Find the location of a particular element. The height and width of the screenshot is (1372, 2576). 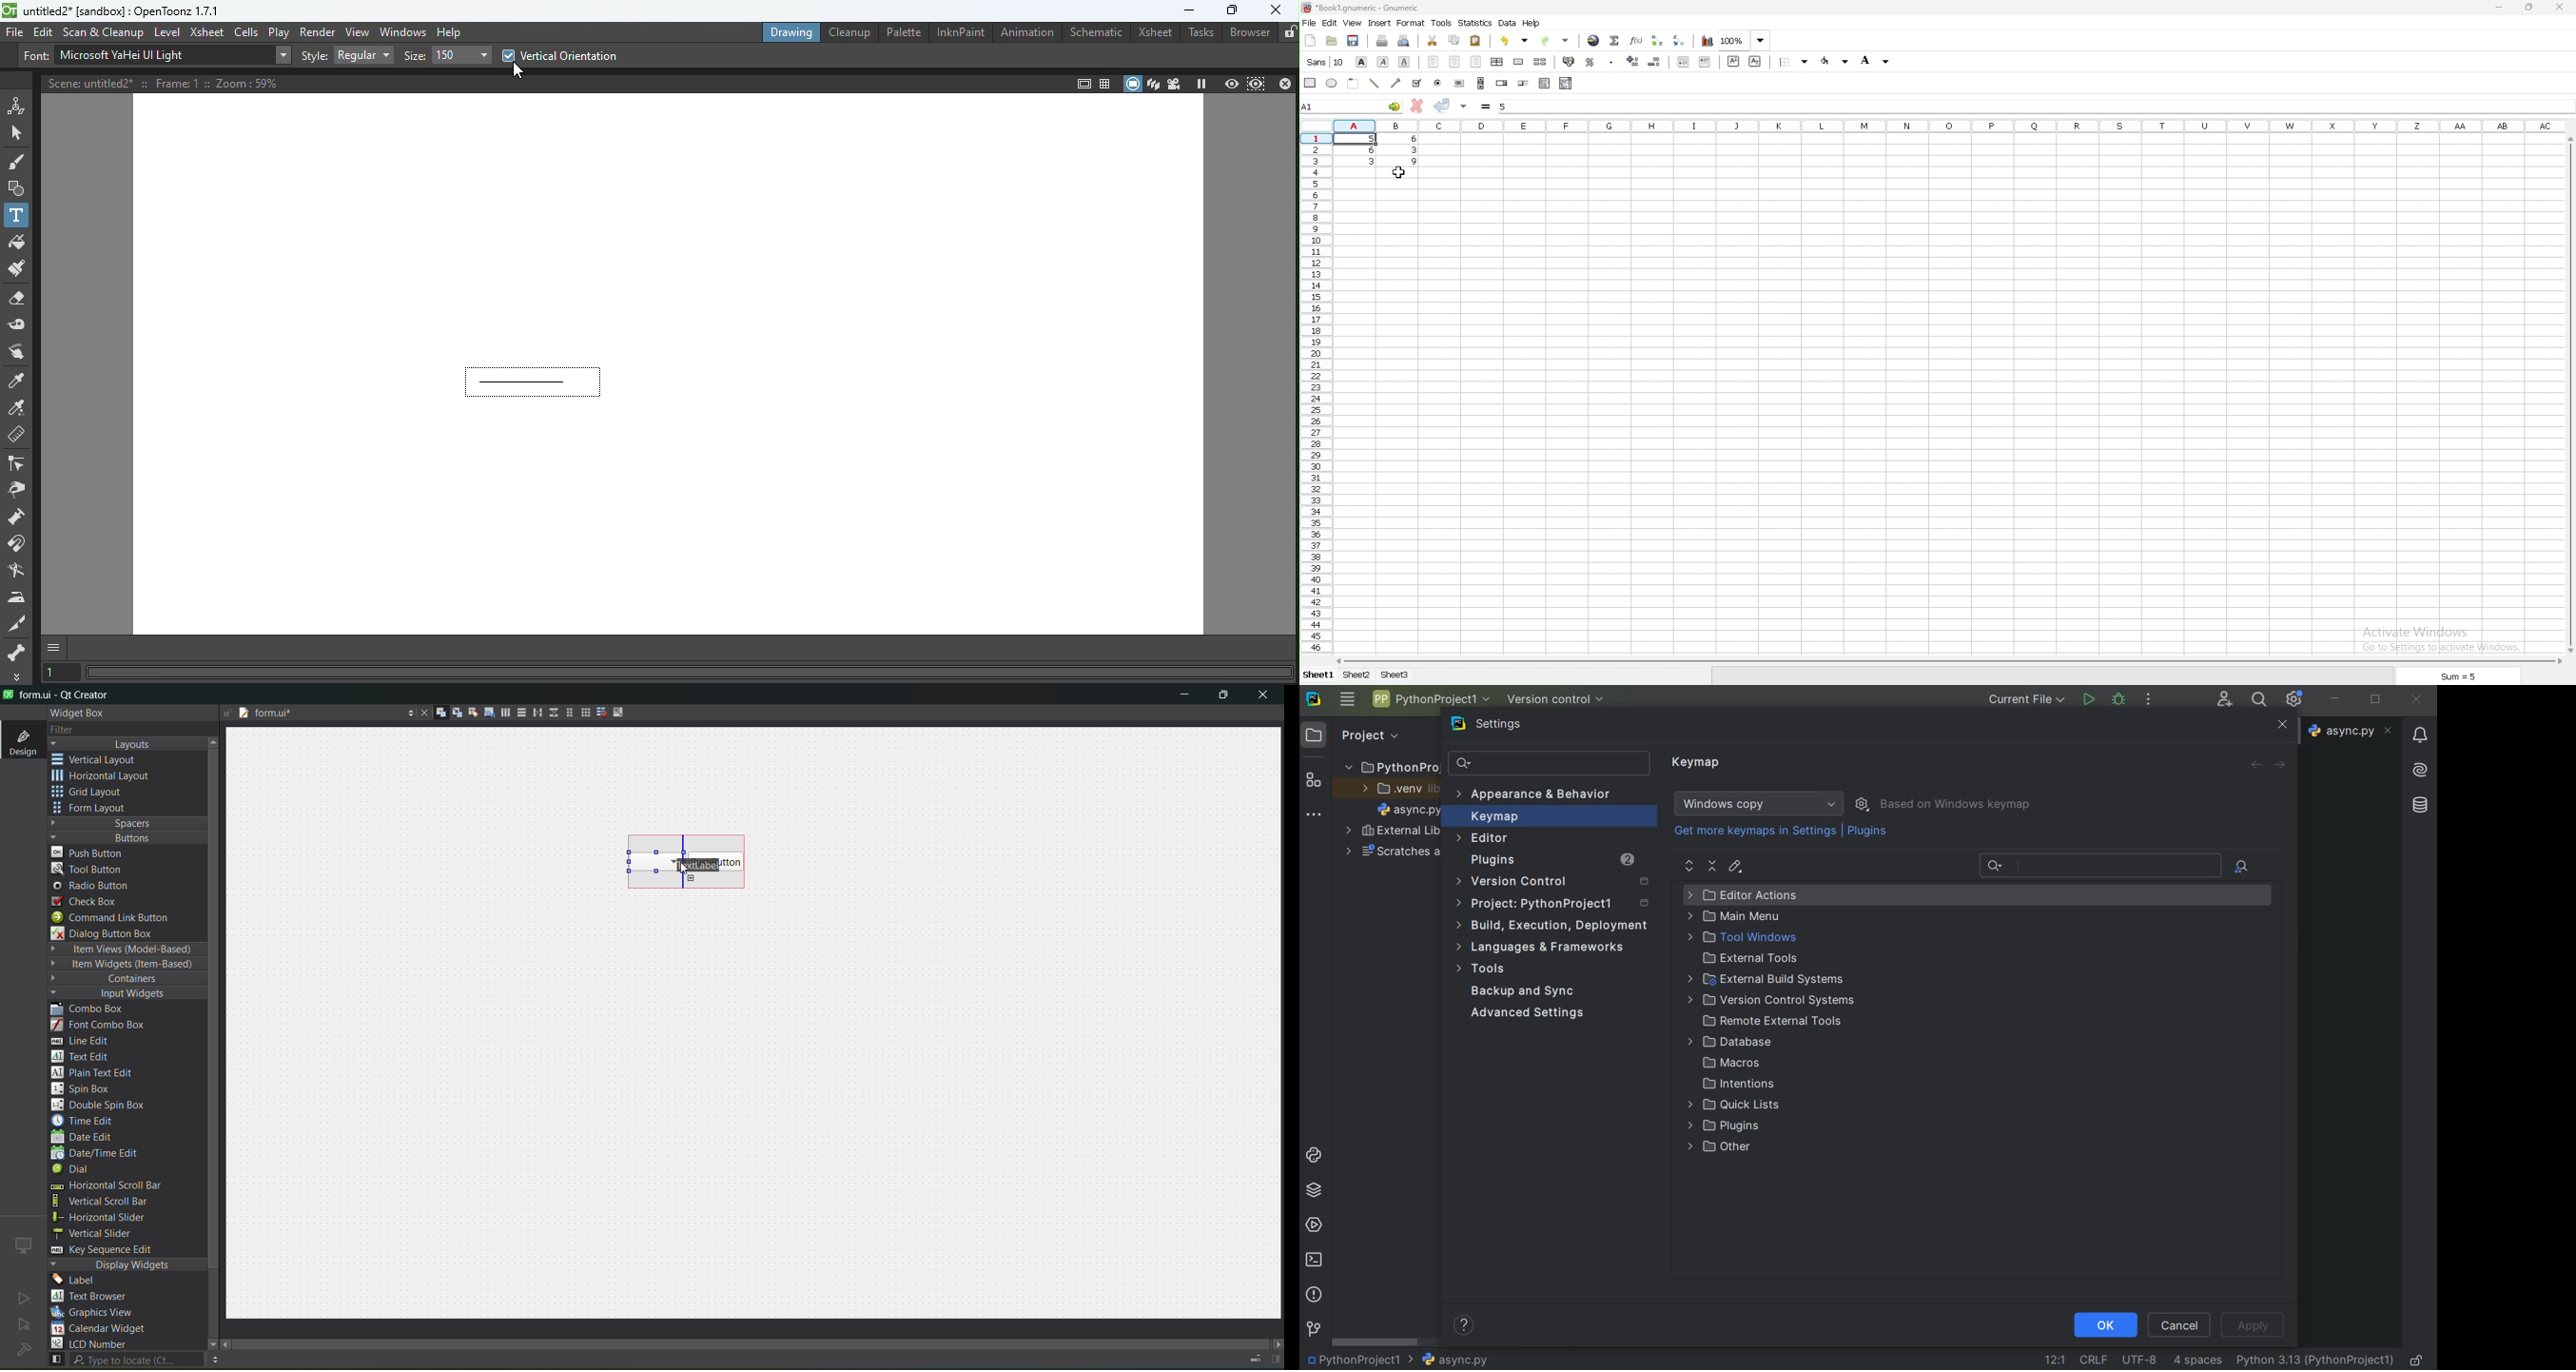

command is located at coordinates (119, 919).